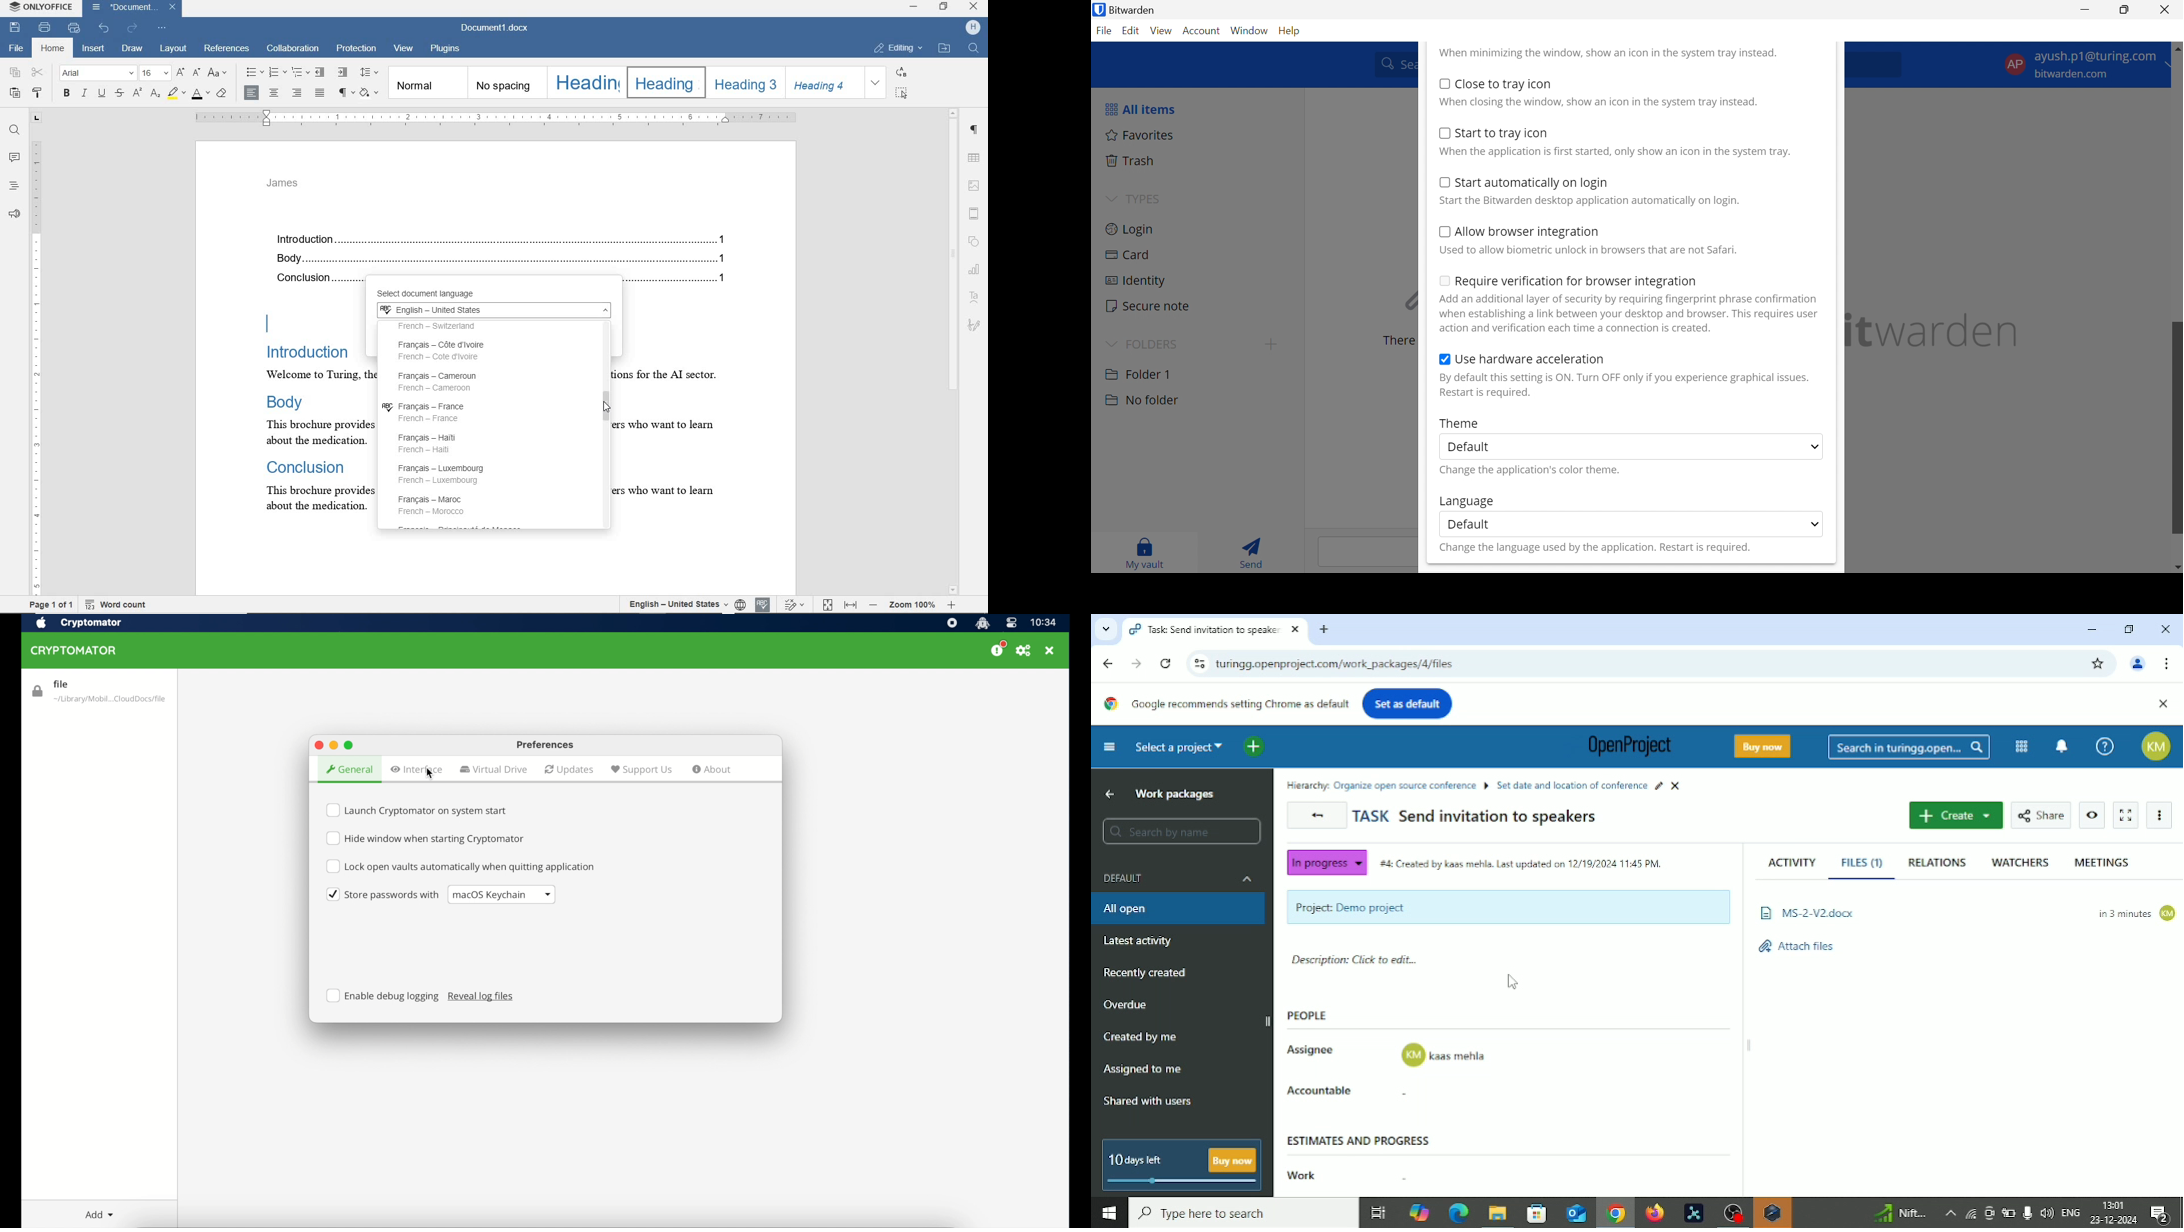 The image size is (2184, 1232). I want to click on Scroll Bar, so click(2176, 322).